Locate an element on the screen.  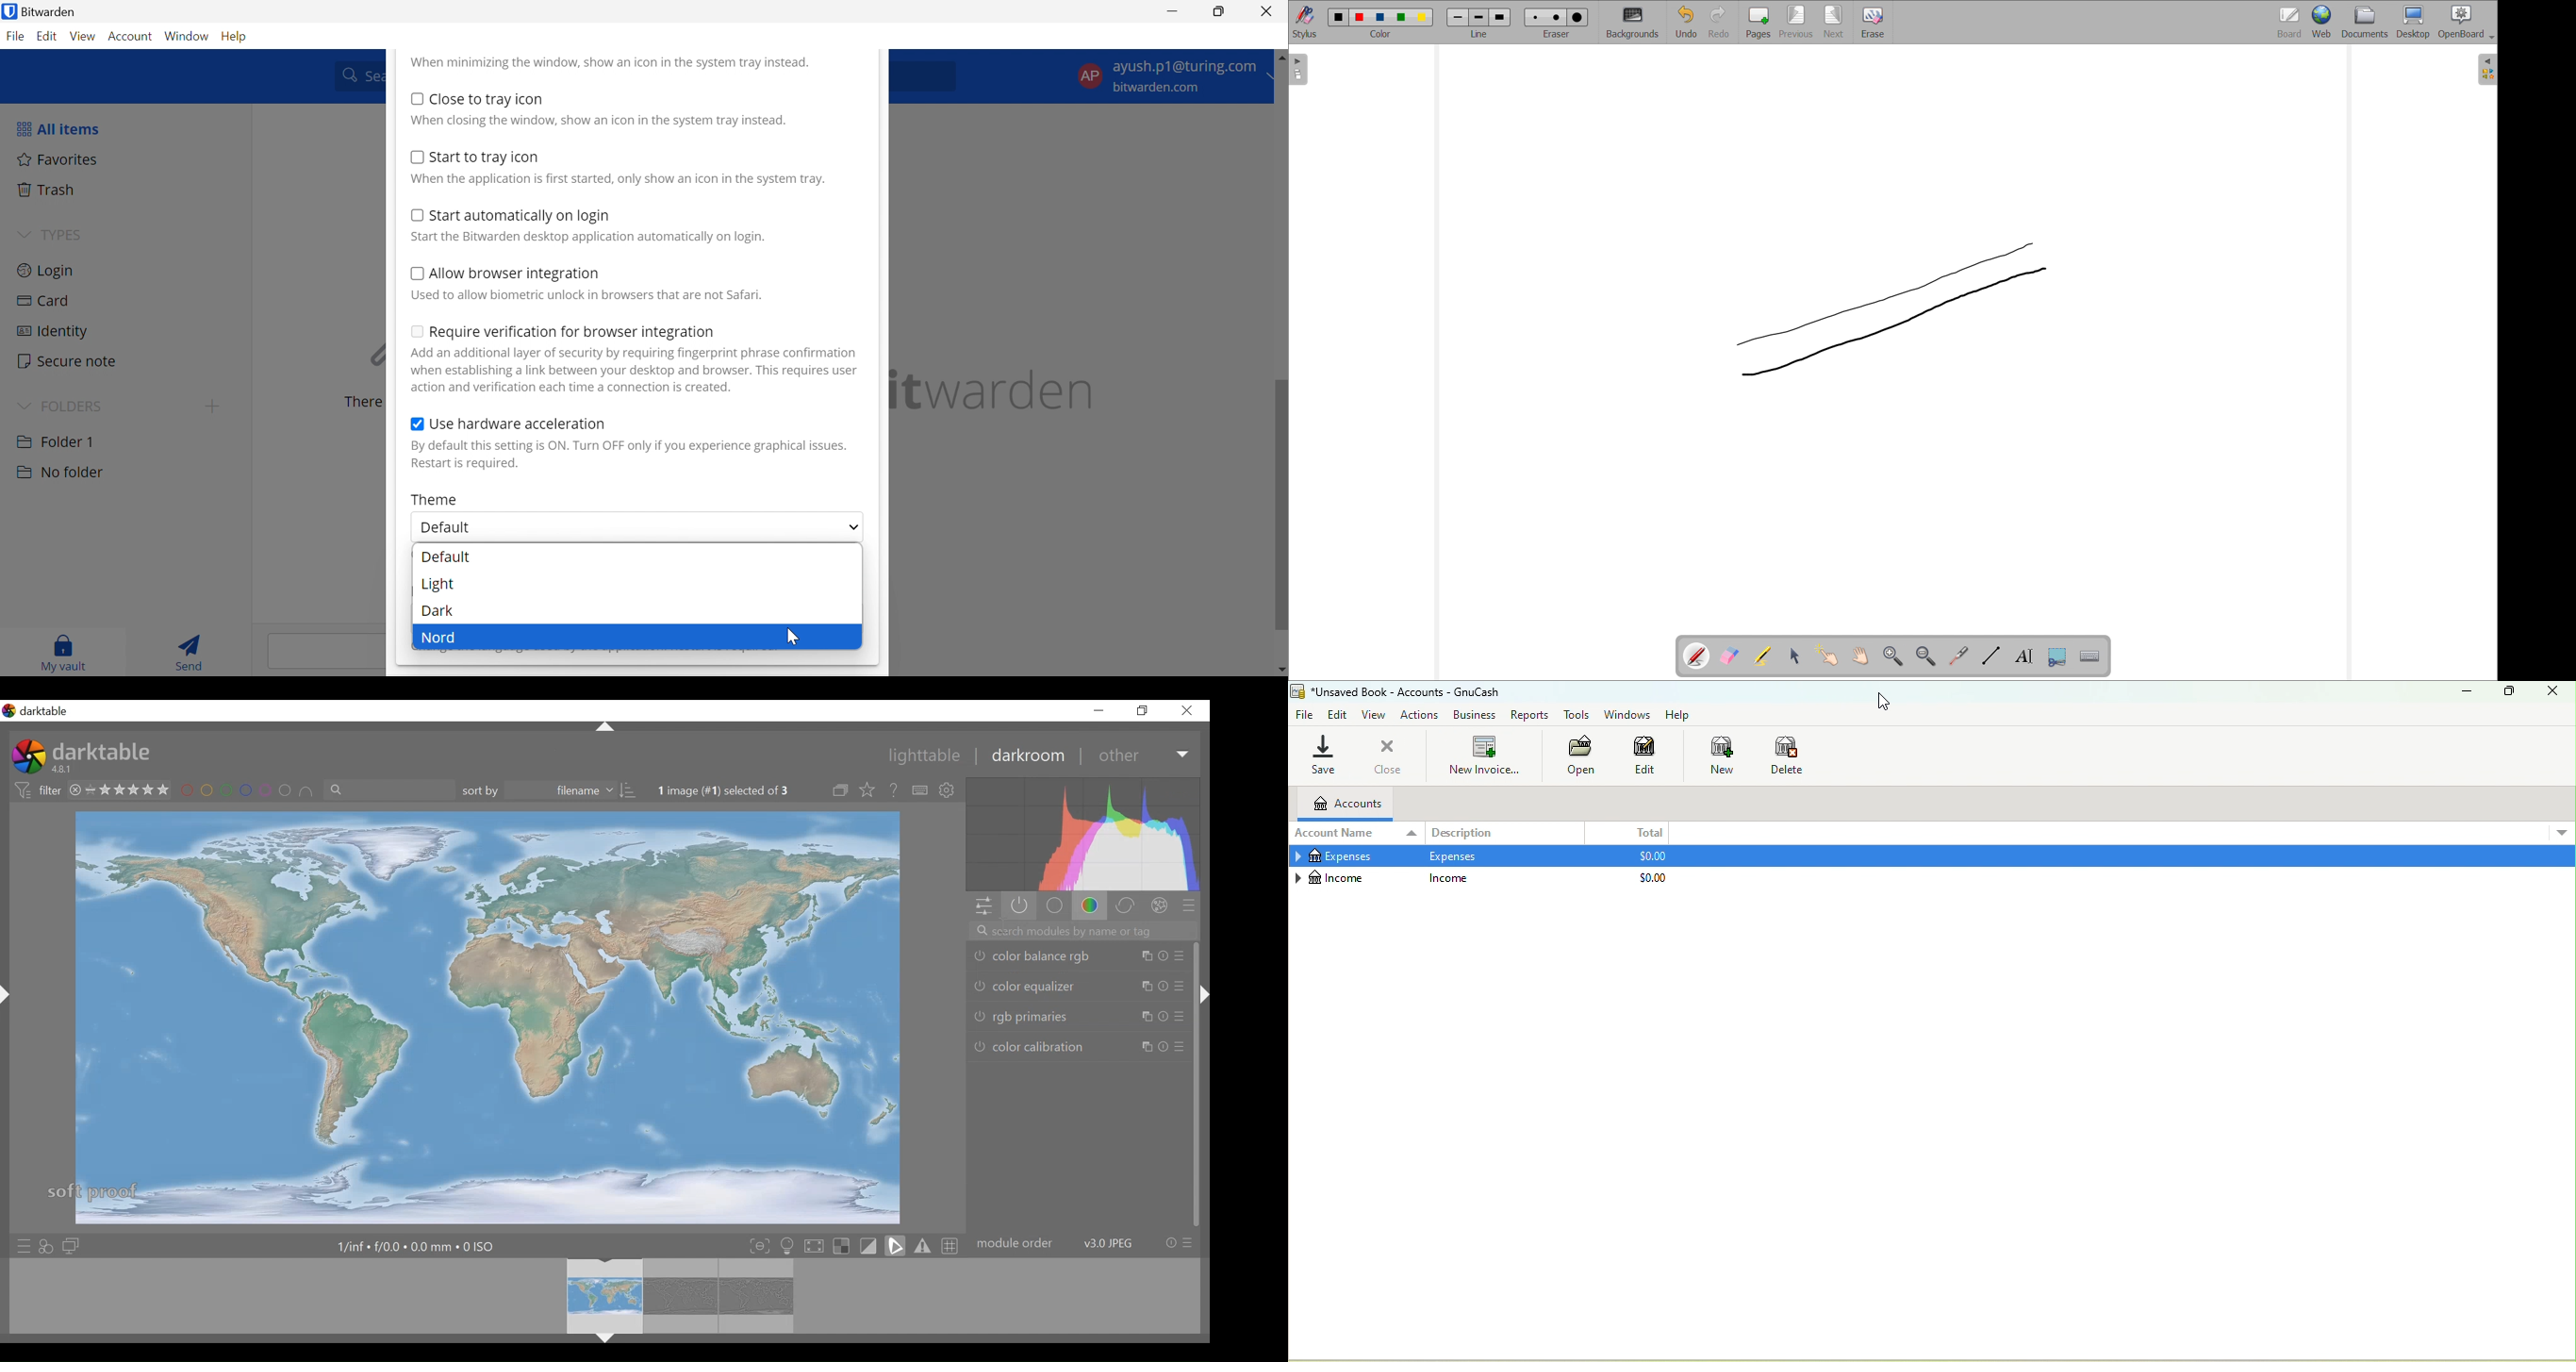
restore is located at coordinates (1145, 712).